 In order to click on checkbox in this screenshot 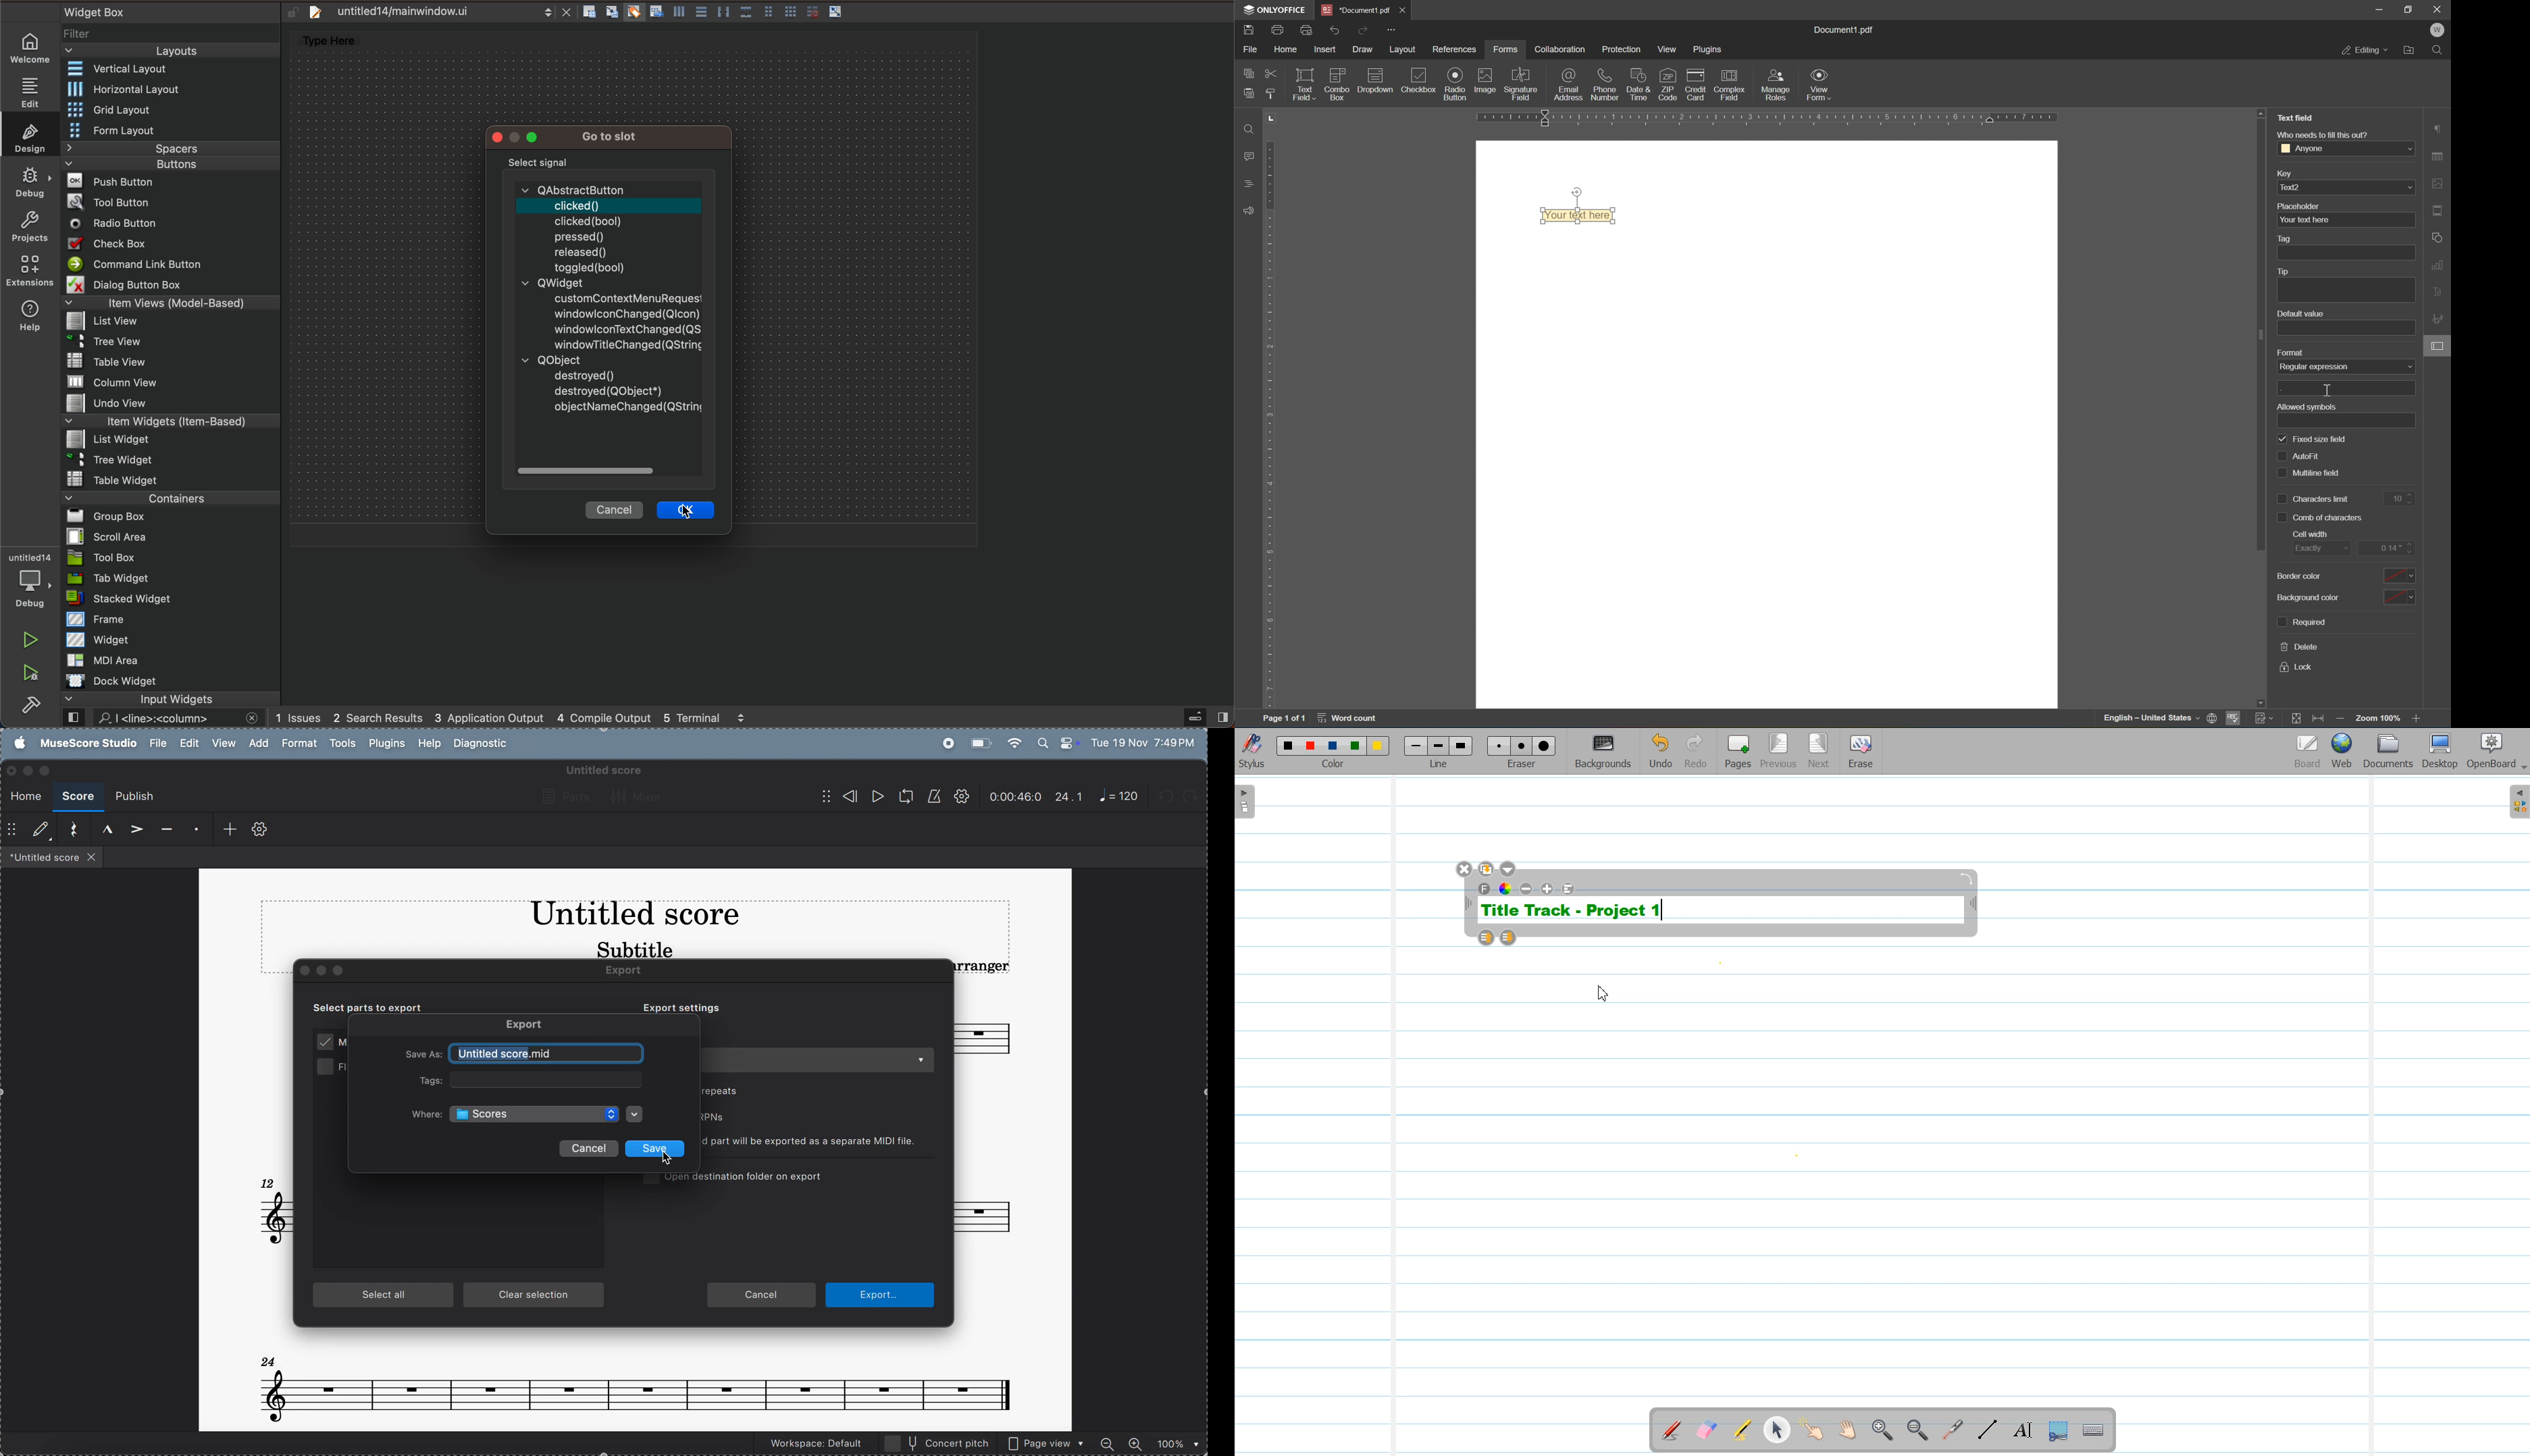, I will do `click(172, 246)`.